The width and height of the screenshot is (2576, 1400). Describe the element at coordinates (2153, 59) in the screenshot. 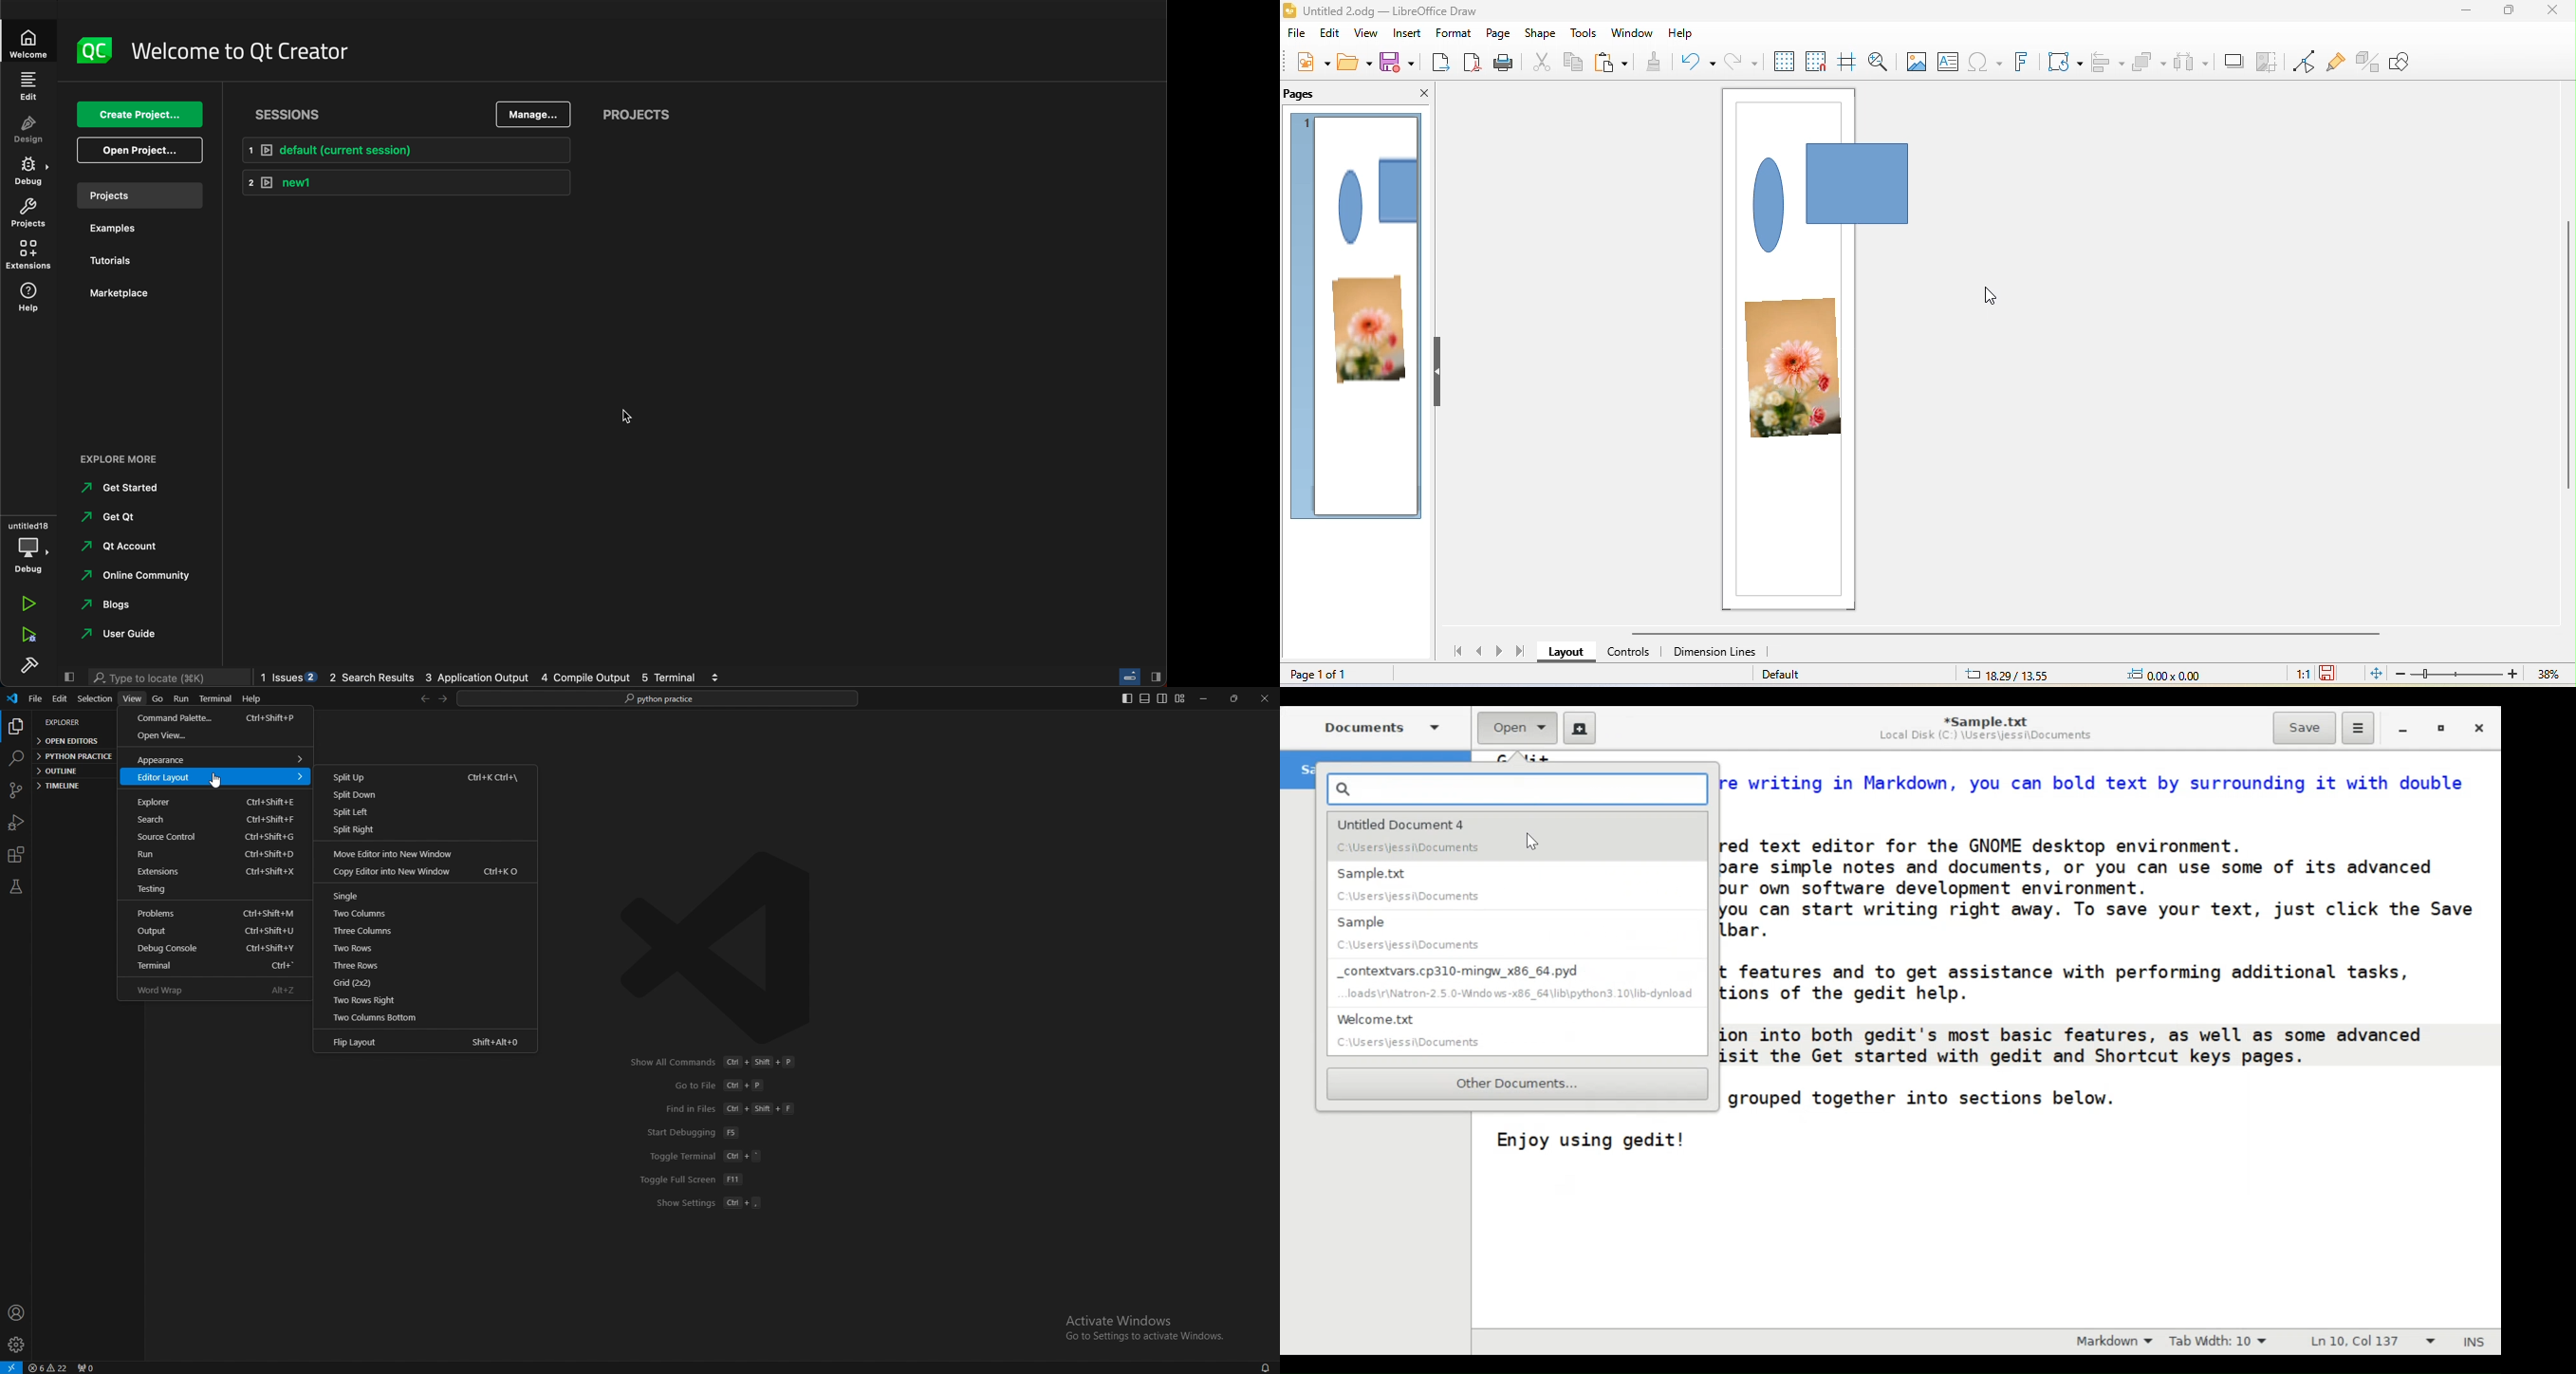

I see `arrange` at that location.